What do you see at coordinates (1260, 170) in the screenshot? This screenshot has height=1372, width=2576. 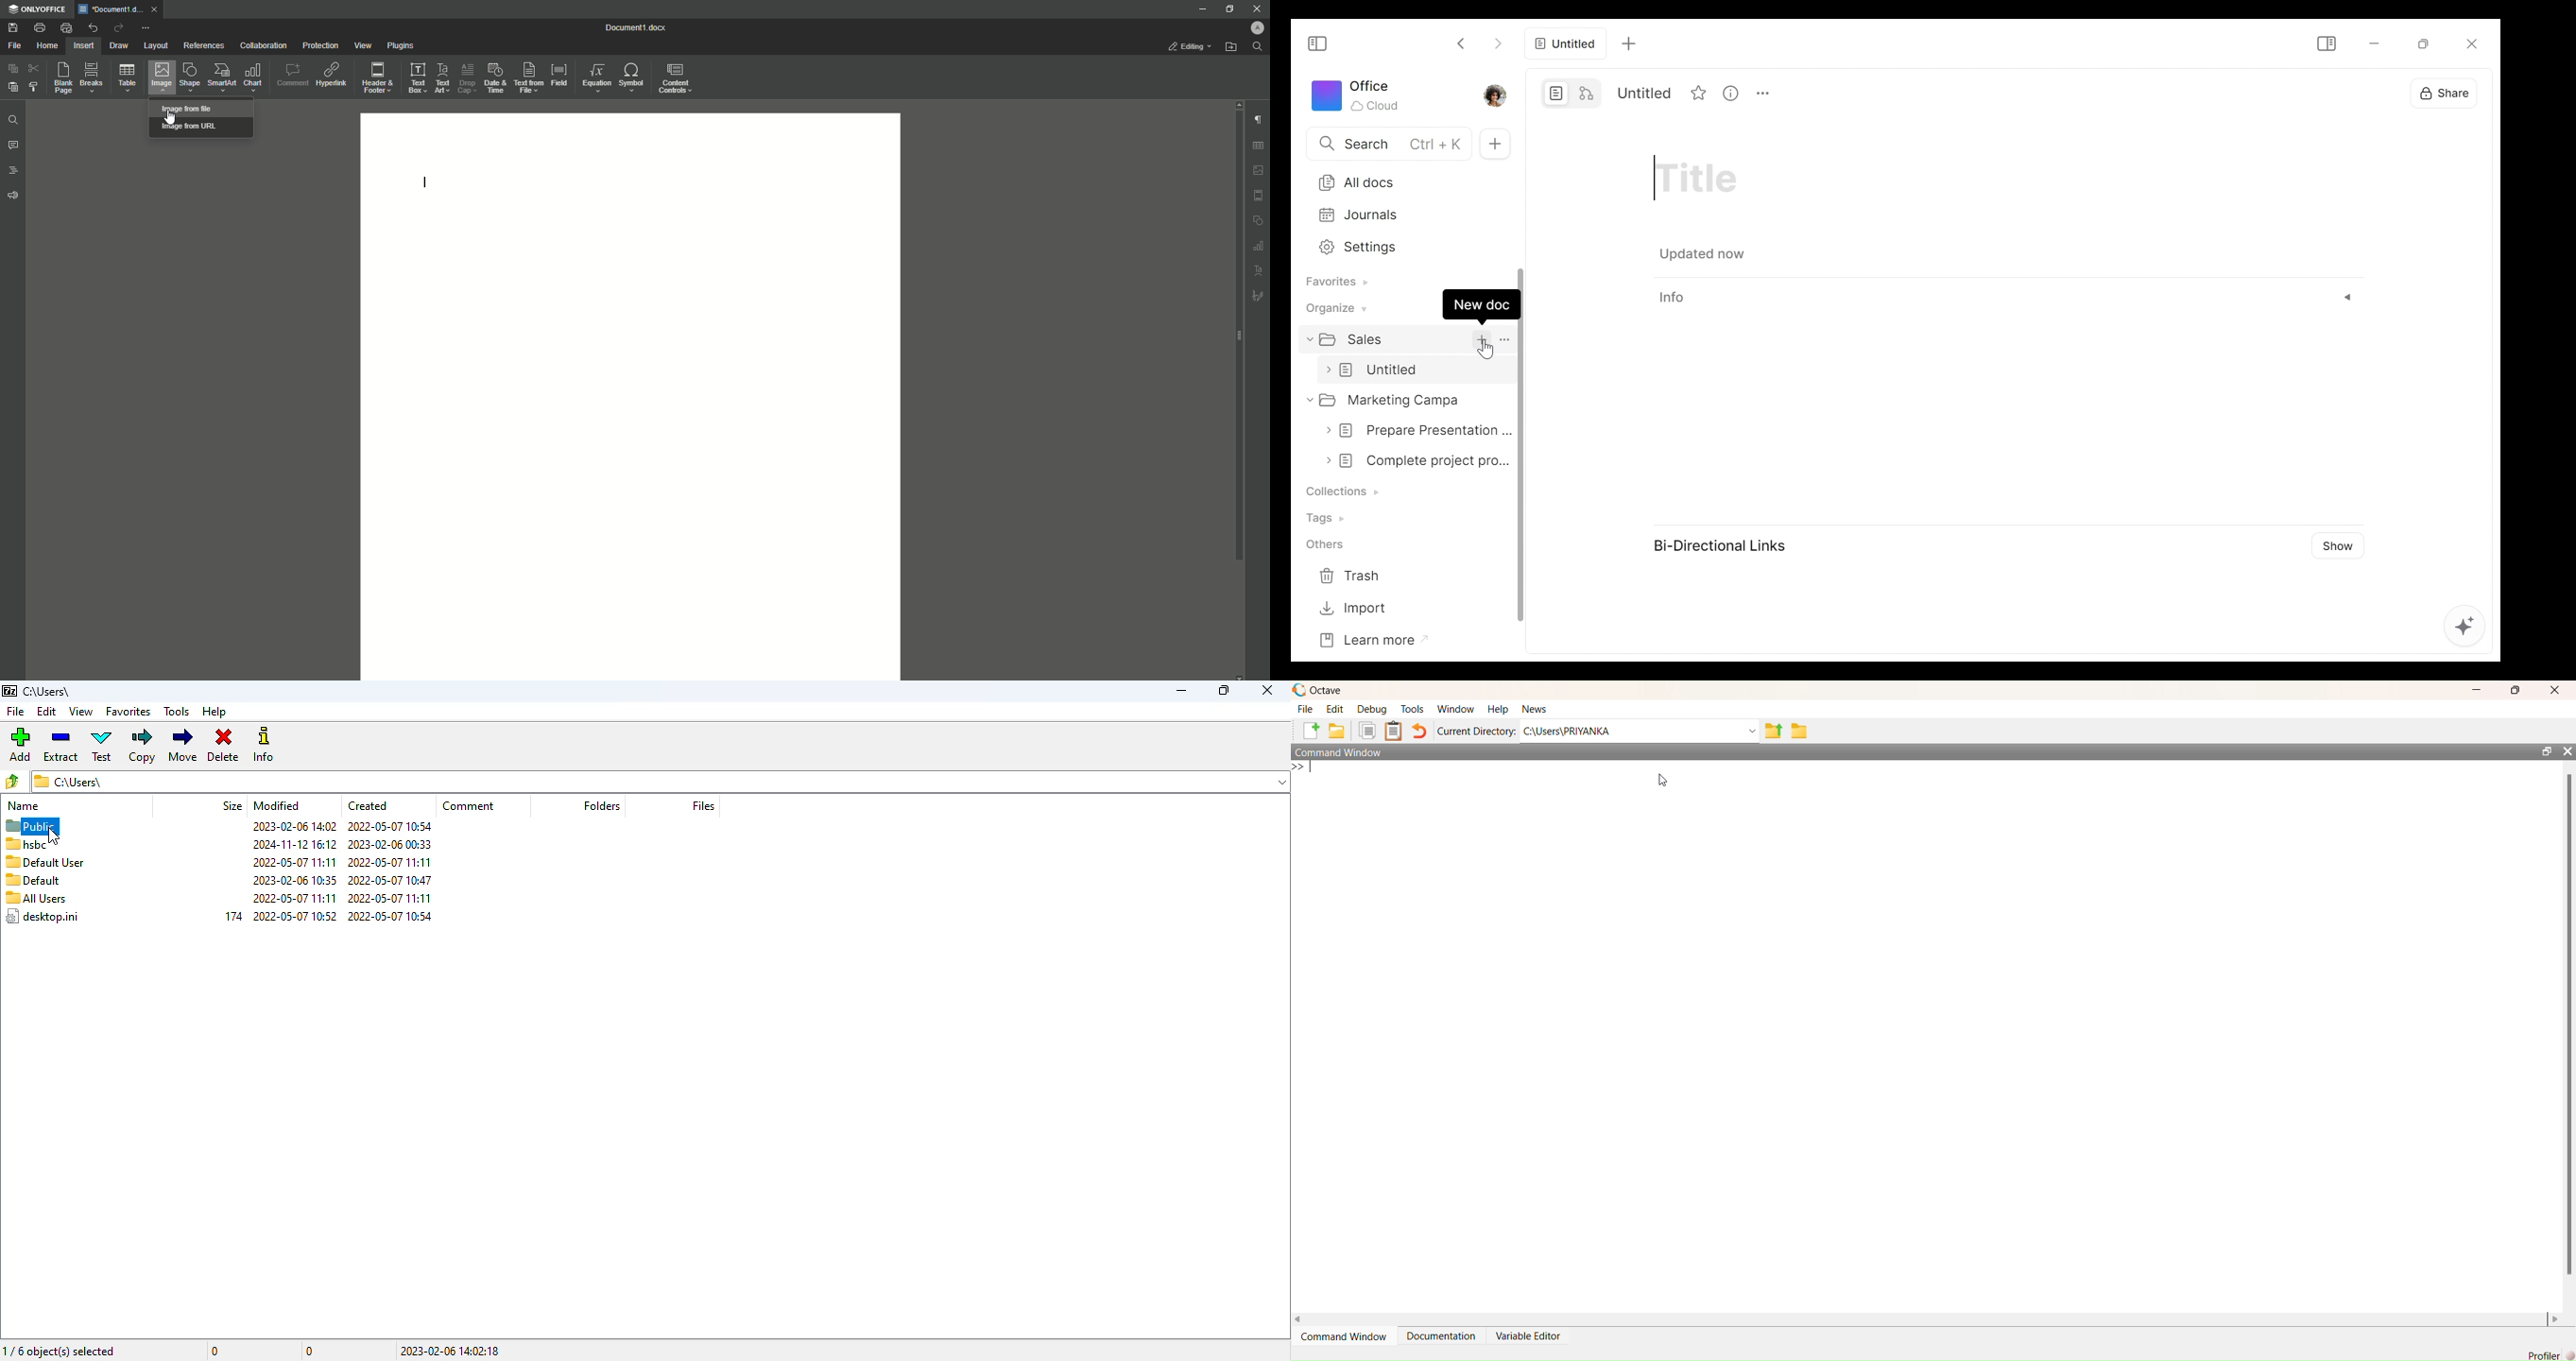 I see `Image Settings` at bounding box center [1260, 170].